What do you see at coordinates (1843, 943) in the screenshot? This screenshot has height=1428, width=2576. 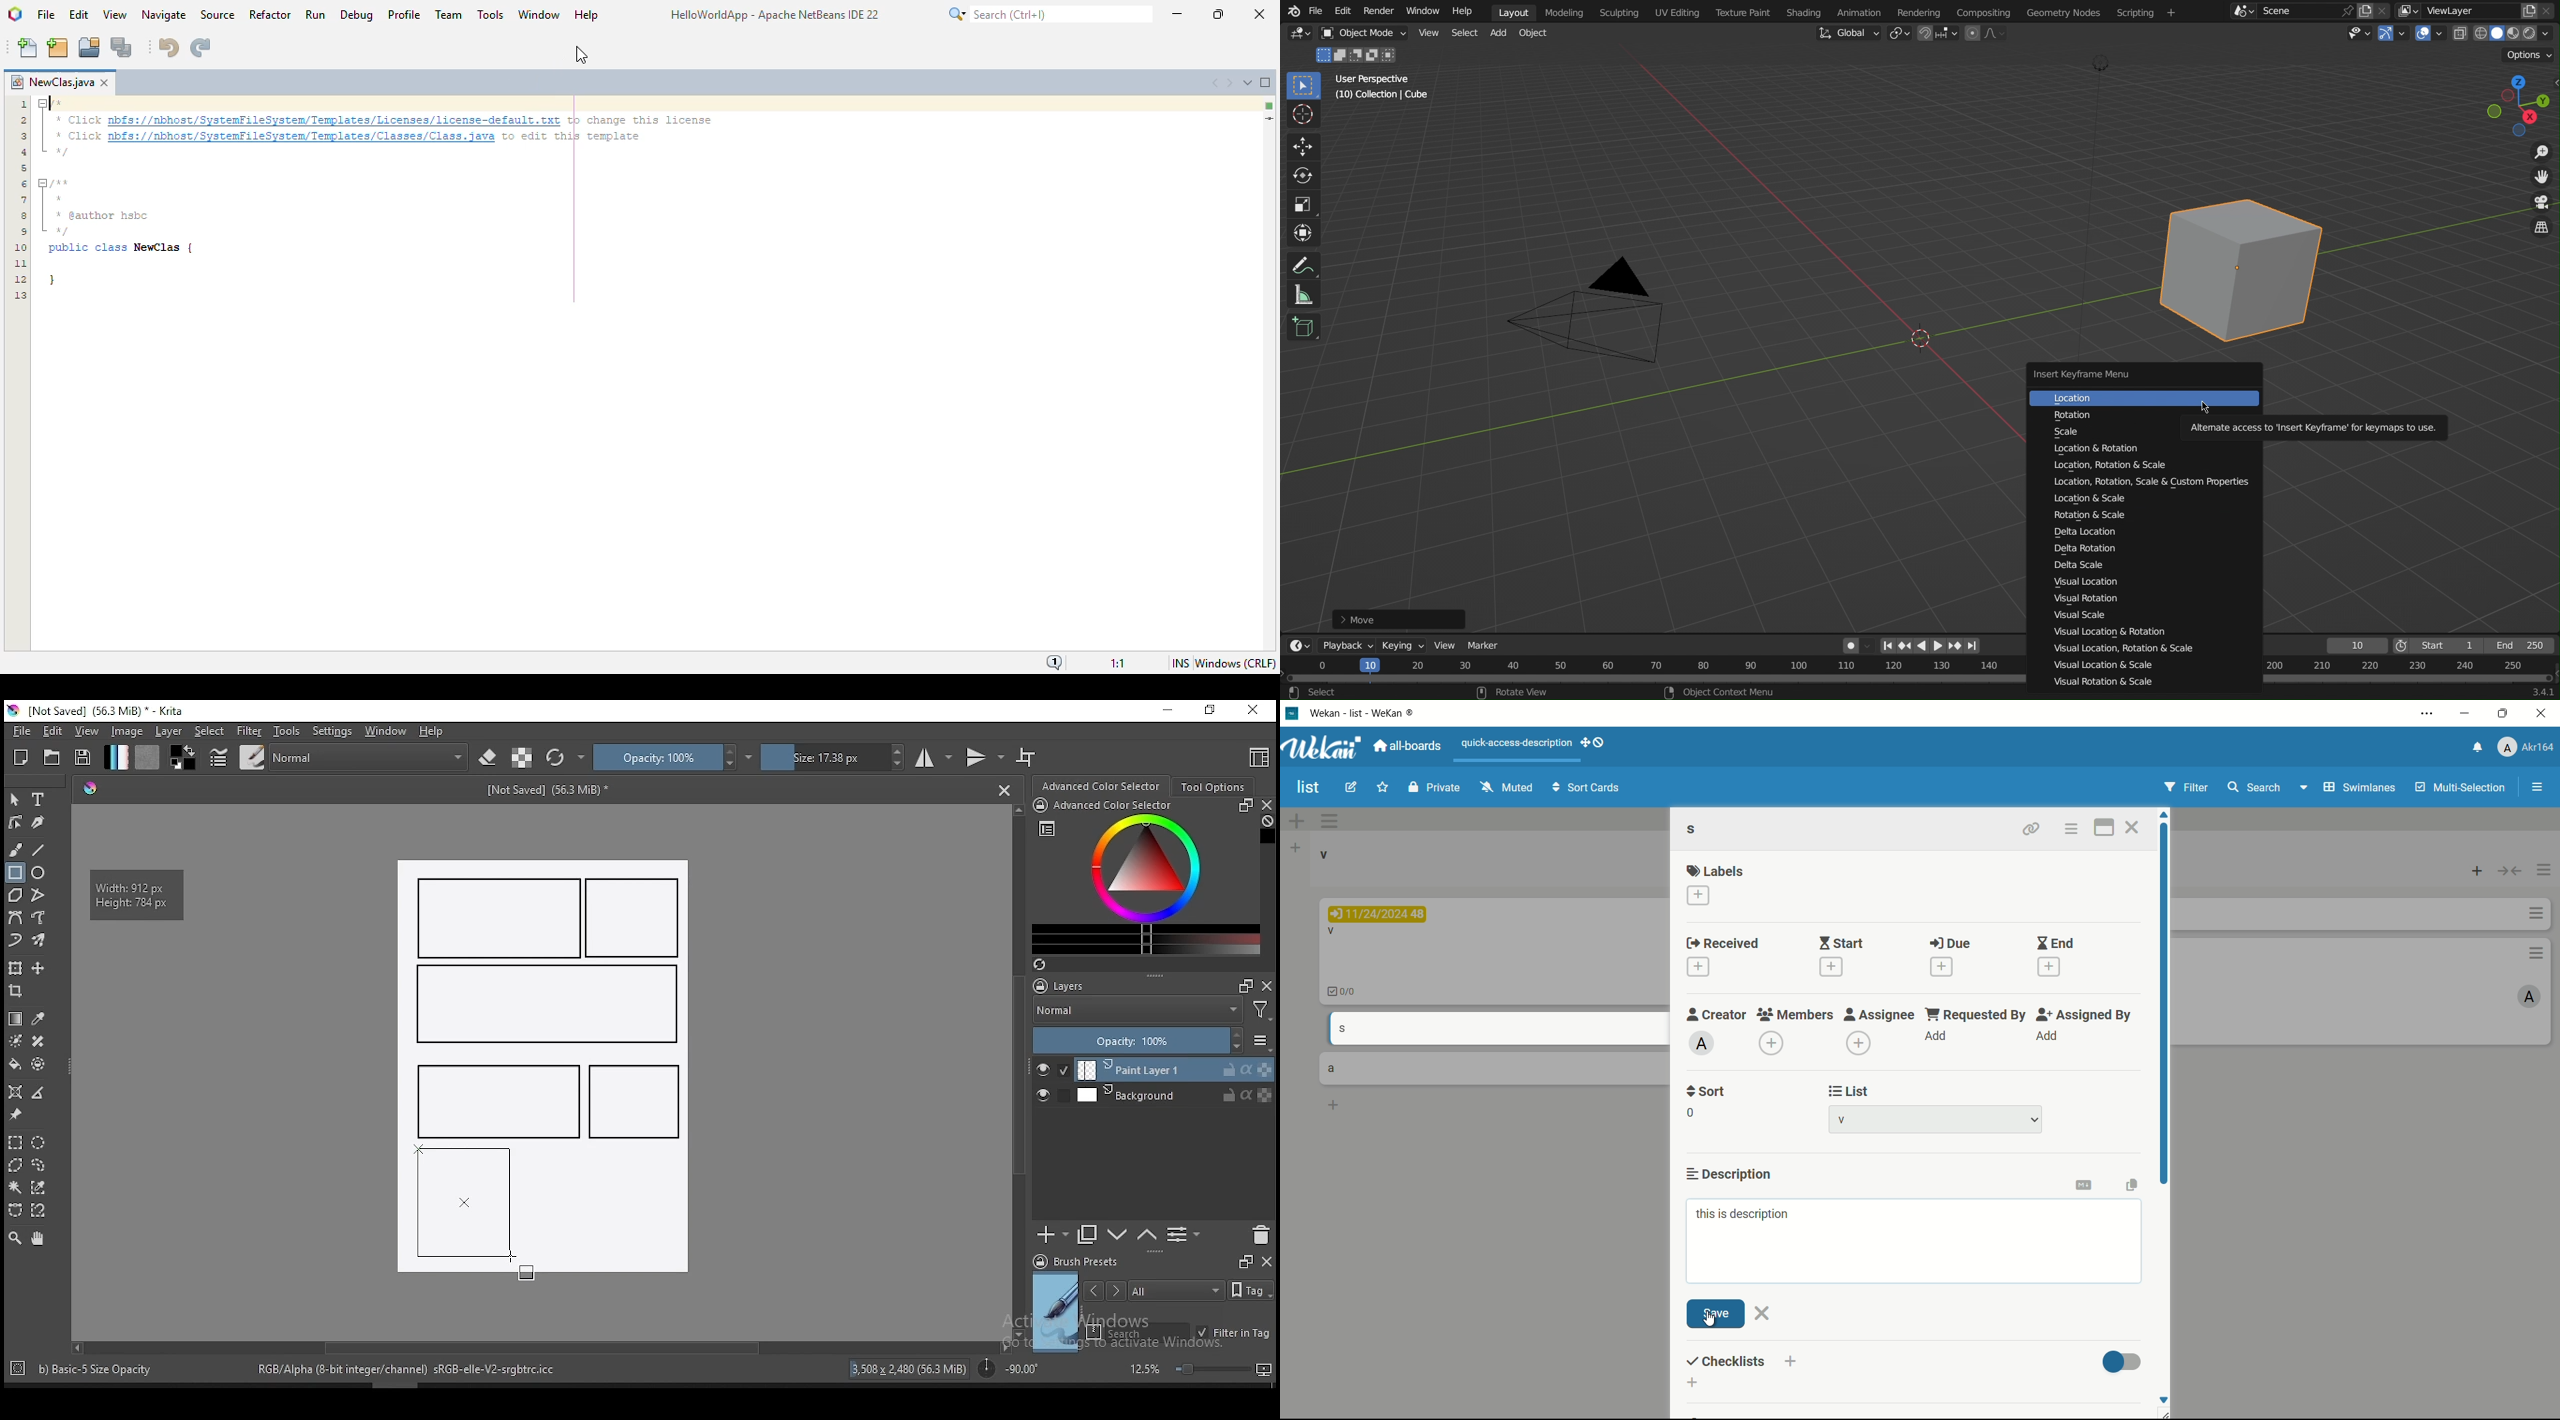 I see `start` at bounding box center [1843, 943].